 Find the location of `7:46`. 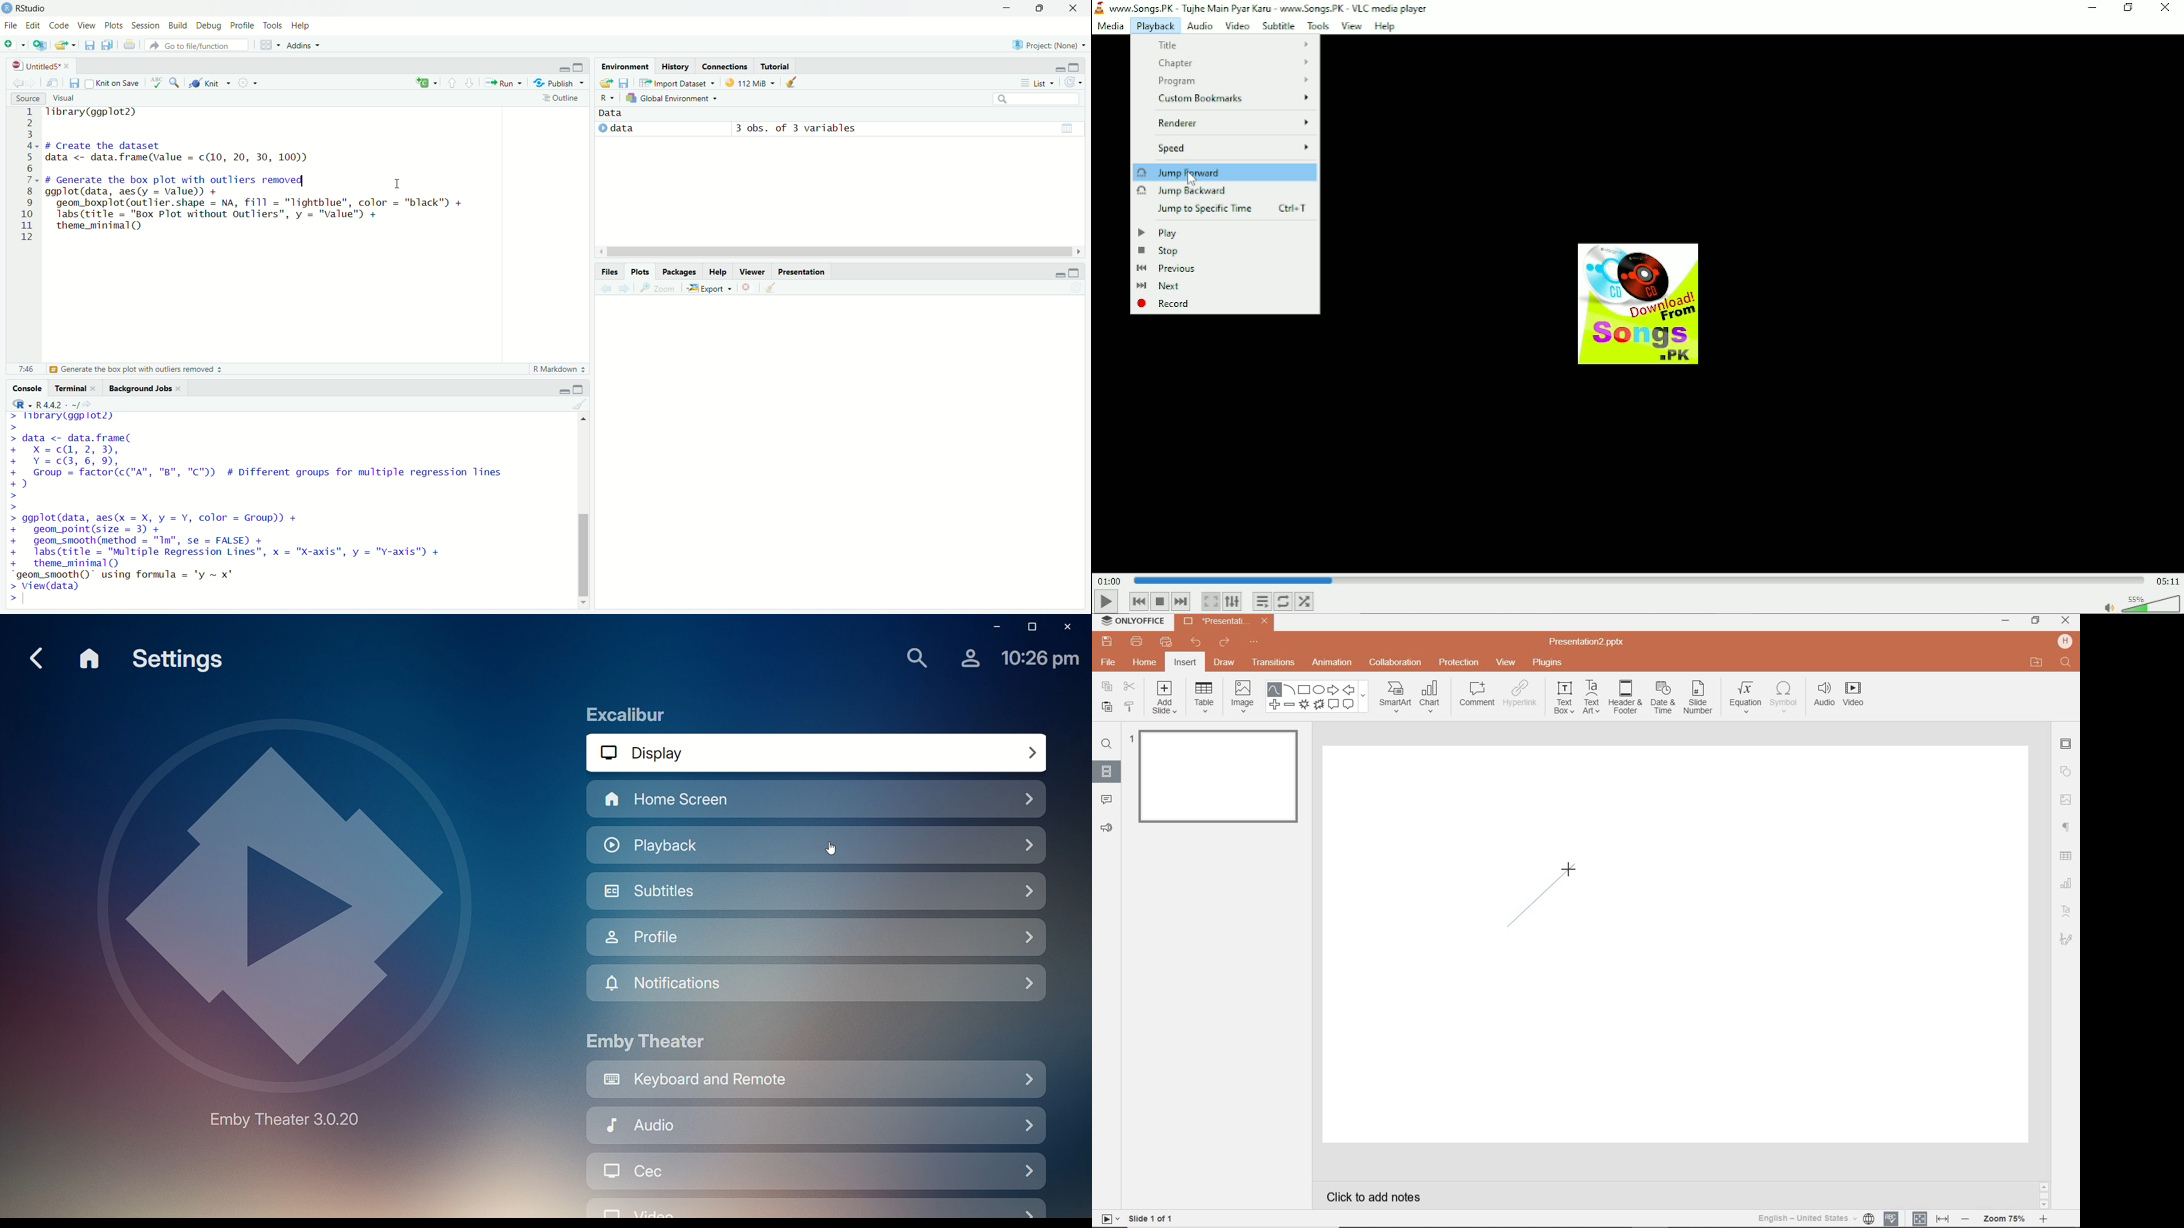

7:46 is located at coordinates (23, 368).